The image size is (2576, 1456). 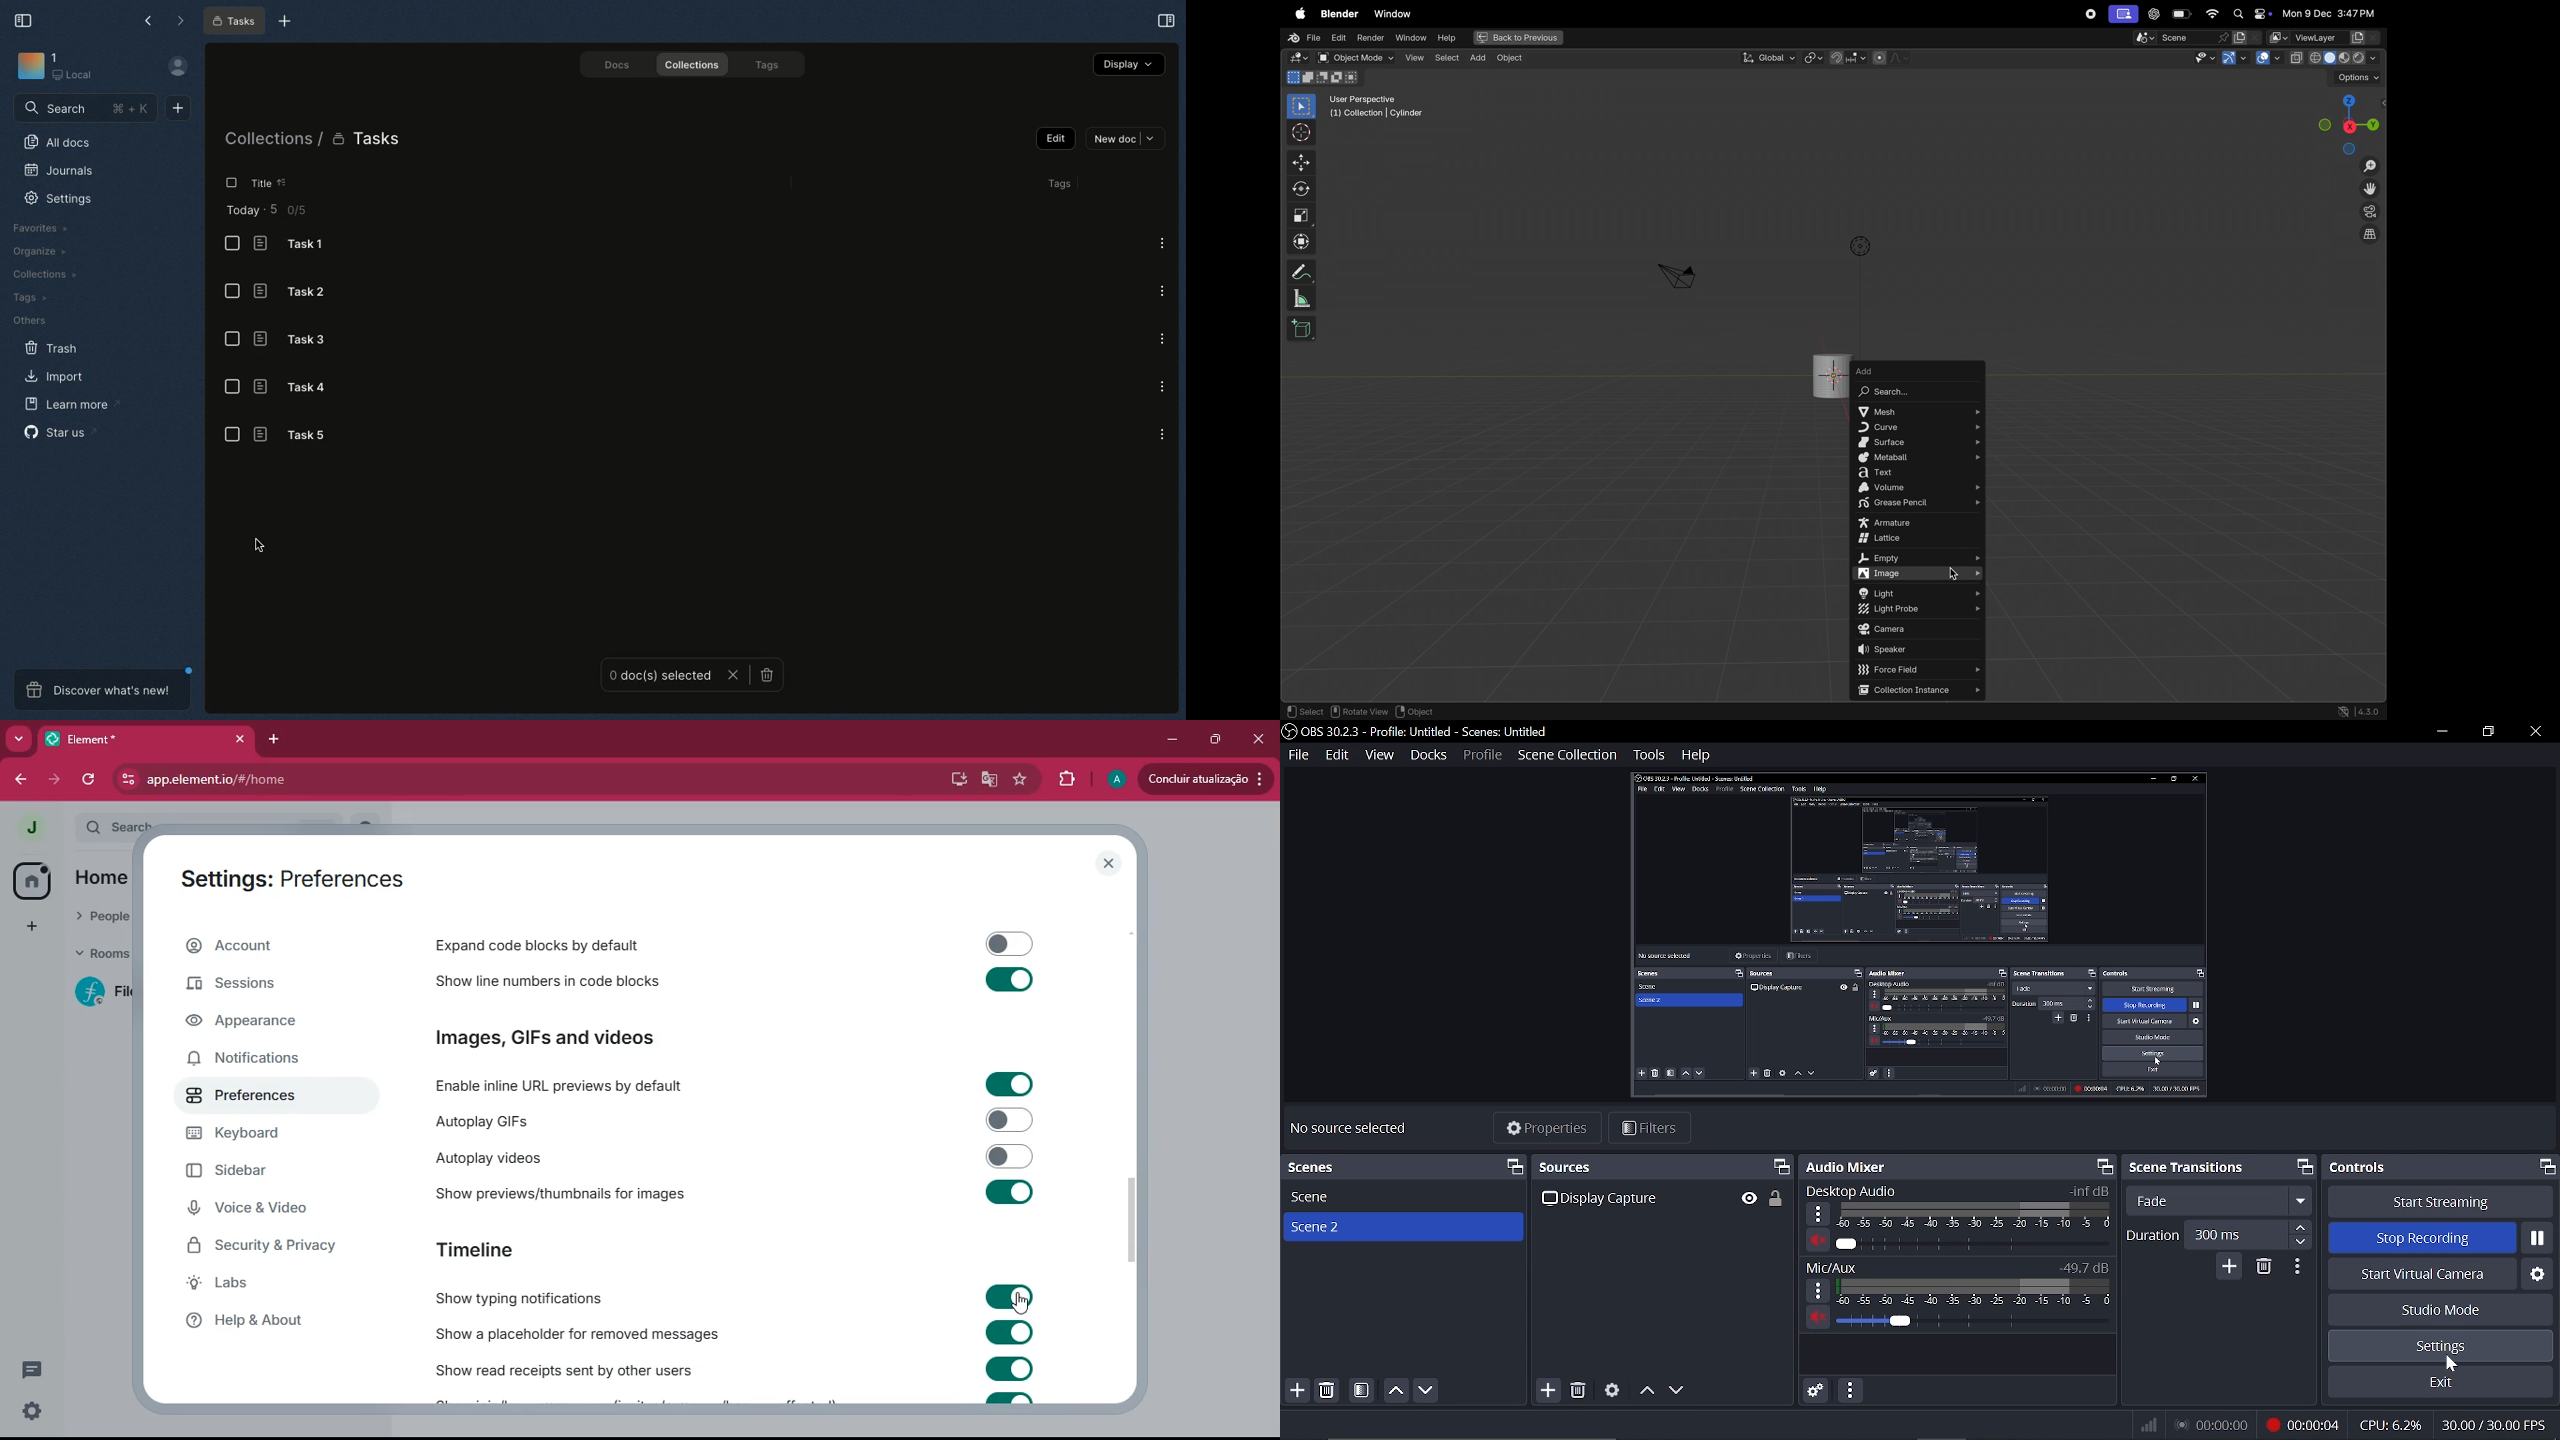 I want to click on view, so click(x=1413, y=57).